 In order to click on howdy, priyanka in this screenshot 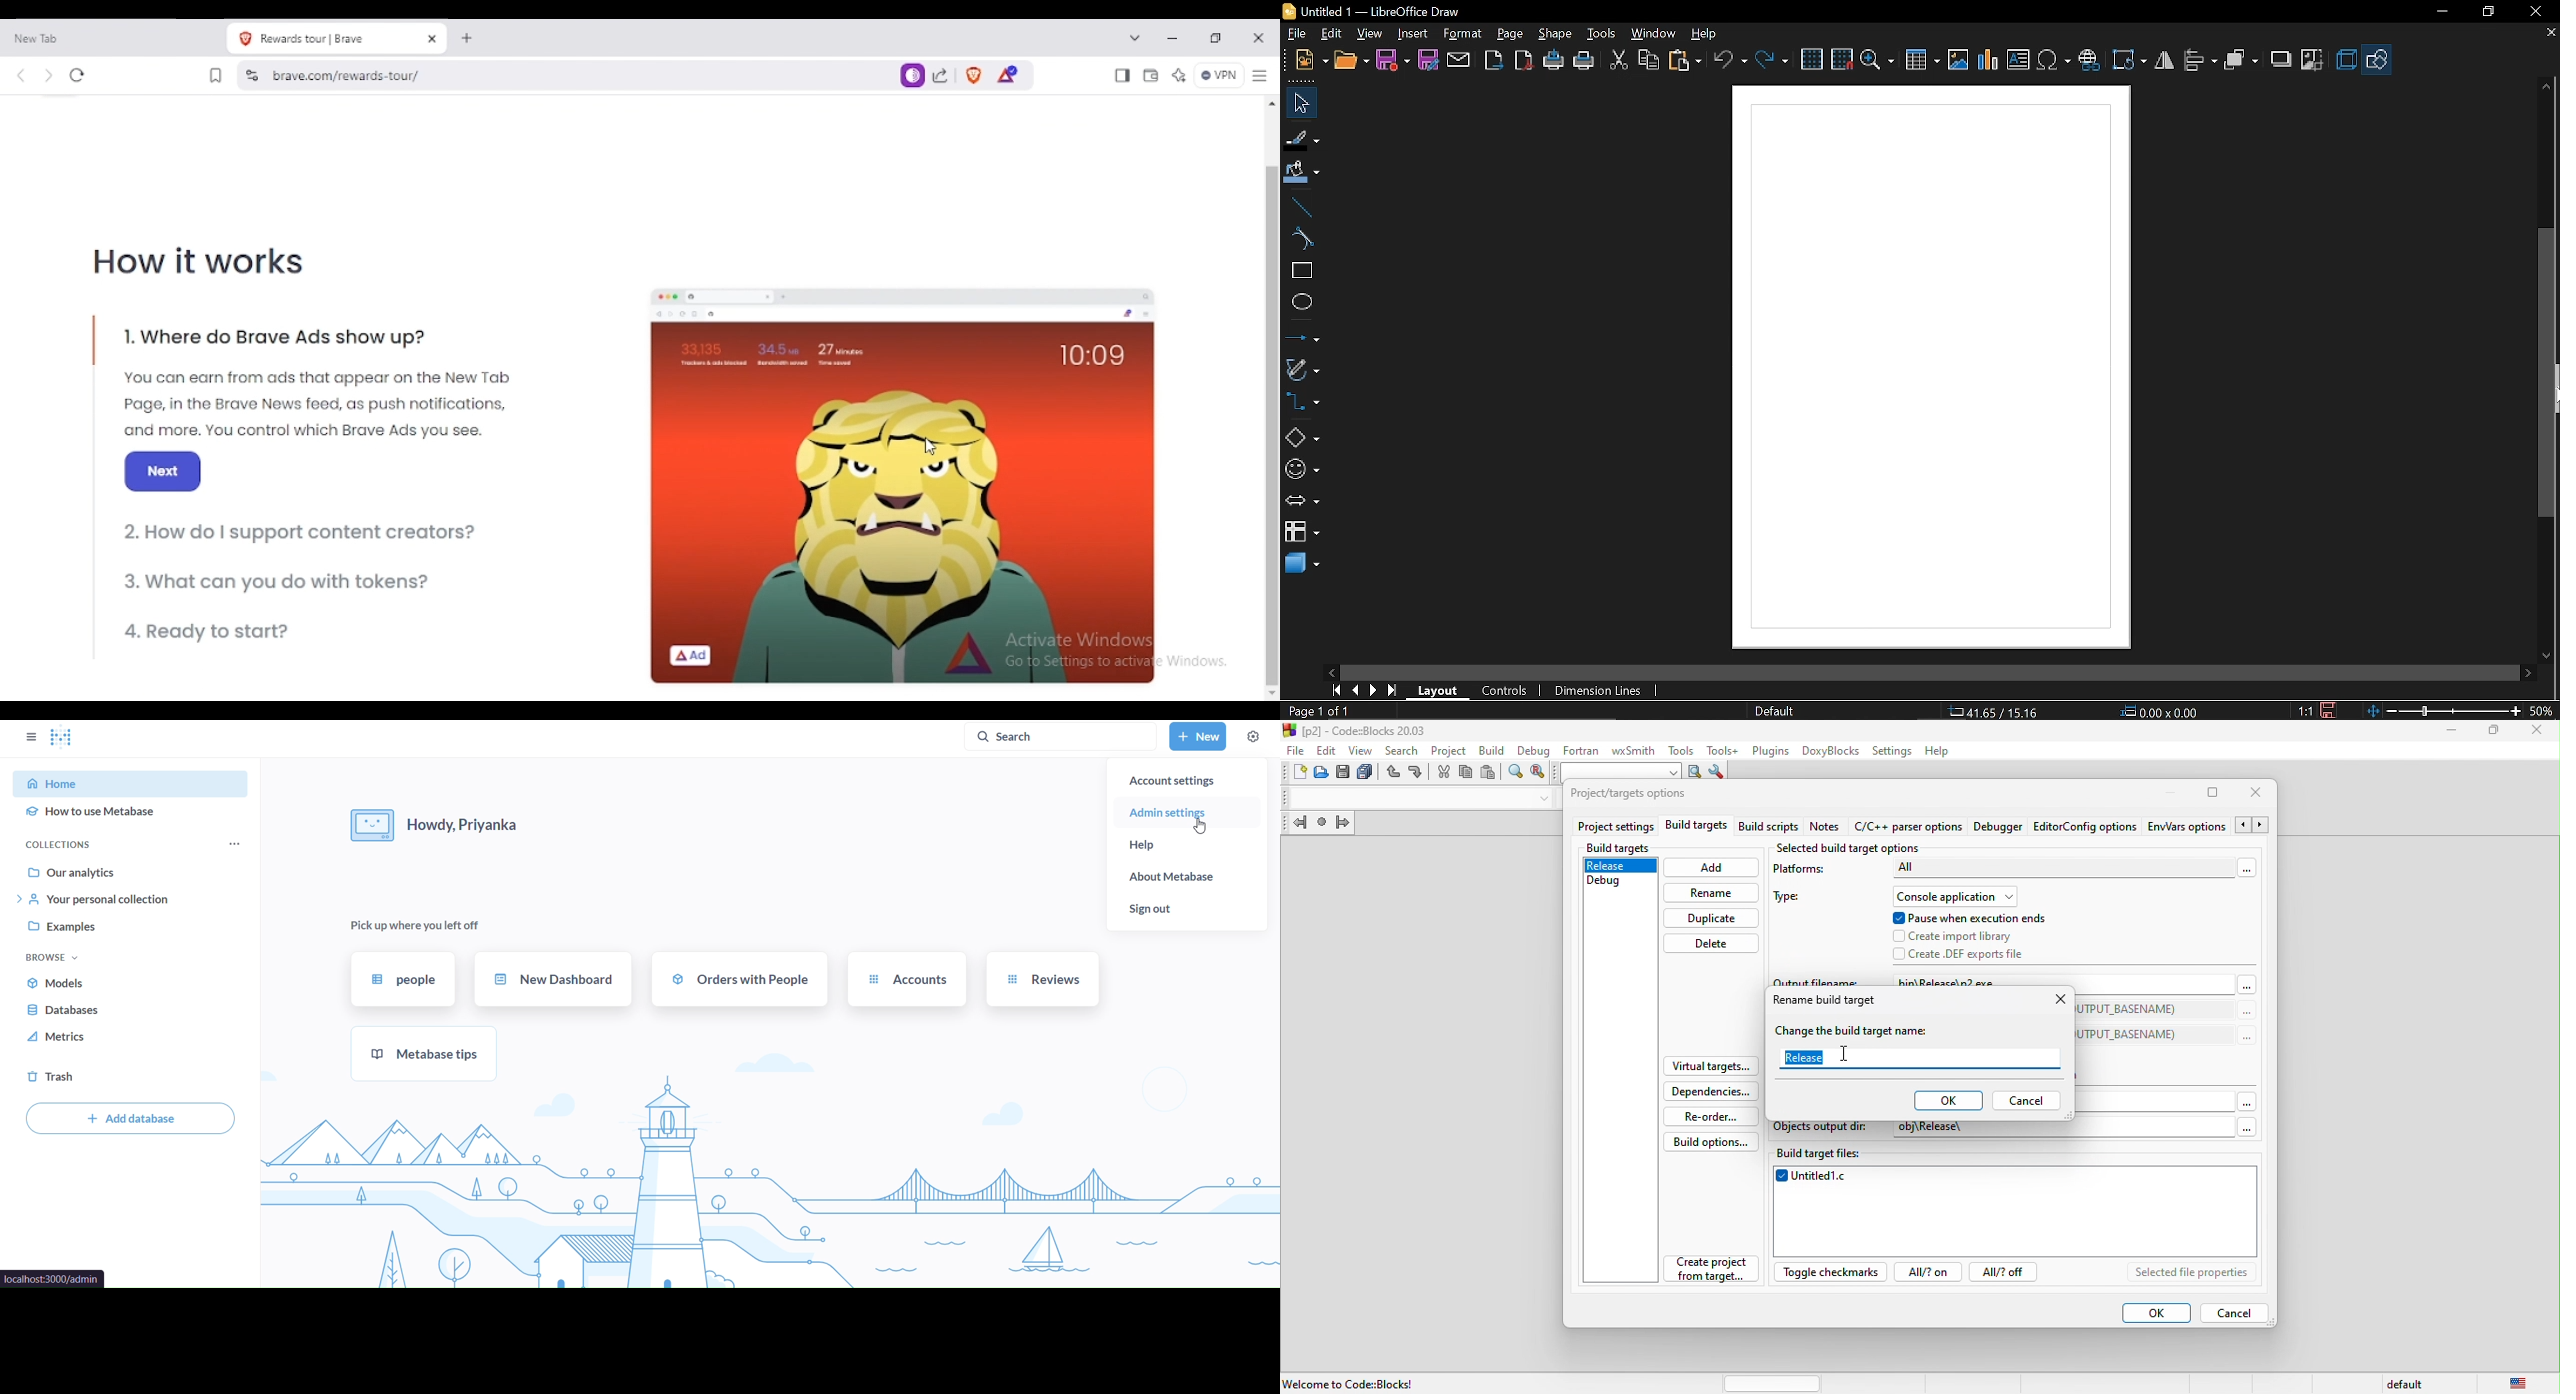, I will do `click(450, 822)`.